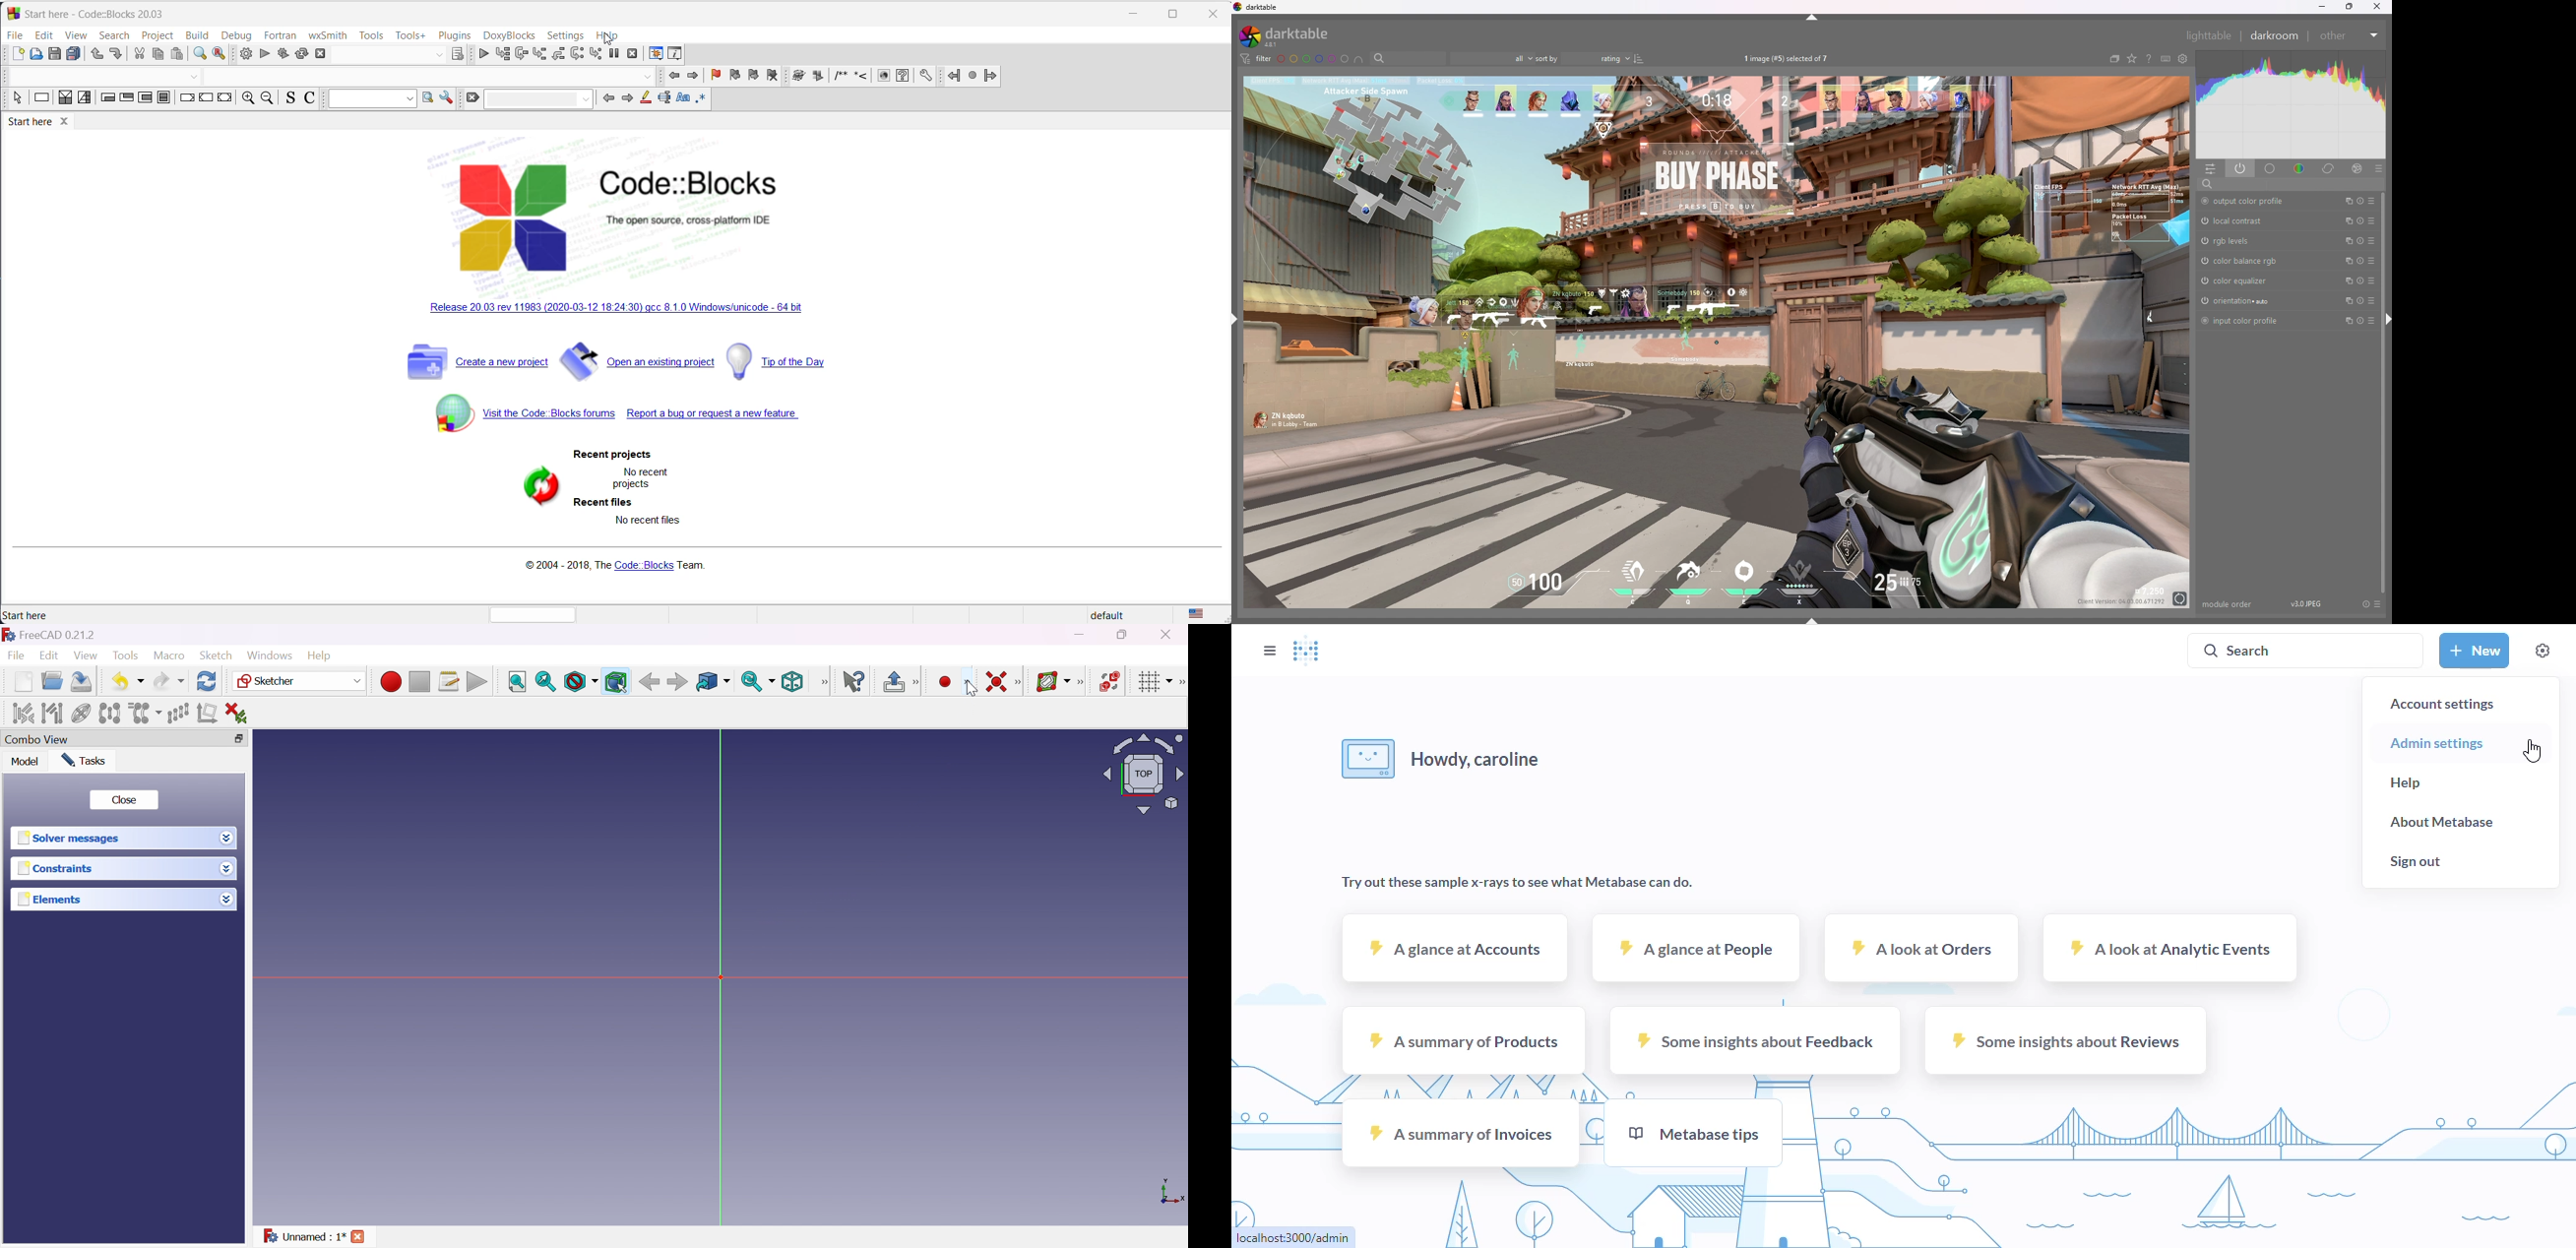 The height and width of the screenshot is (1260, 2576). Describe the element at coordinates (2376, 7) in the screenshot. I see `close` at that location.